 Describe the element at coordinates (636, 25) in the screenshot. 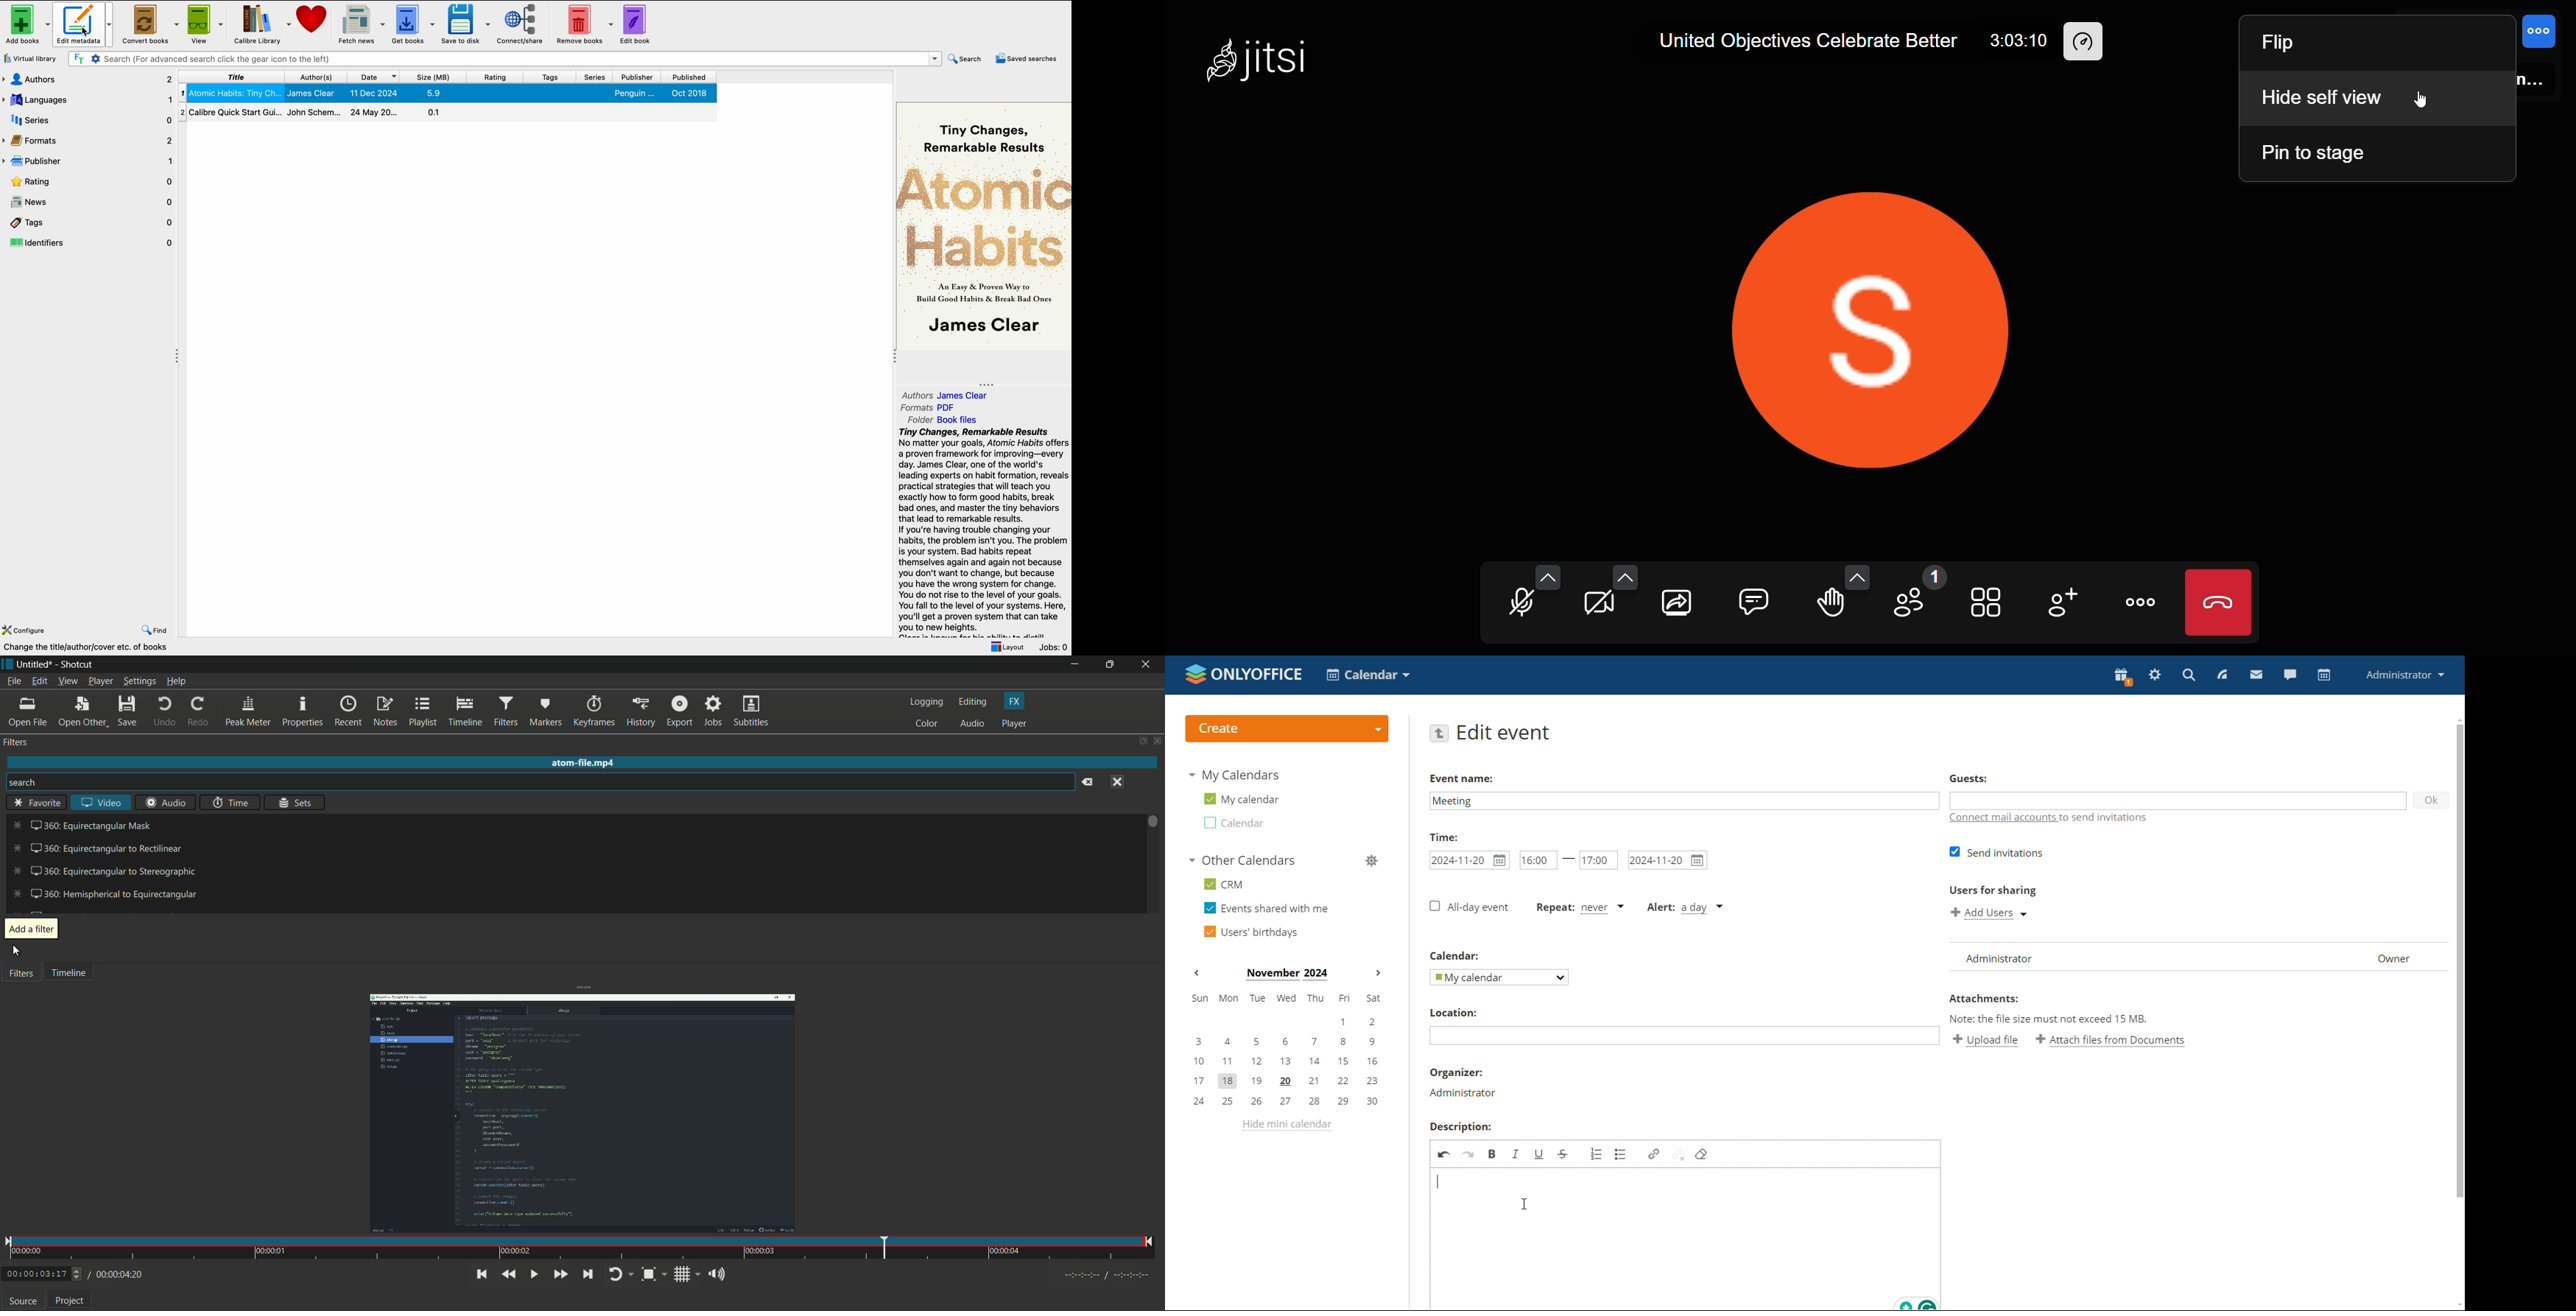

I see `edit book` at that location.